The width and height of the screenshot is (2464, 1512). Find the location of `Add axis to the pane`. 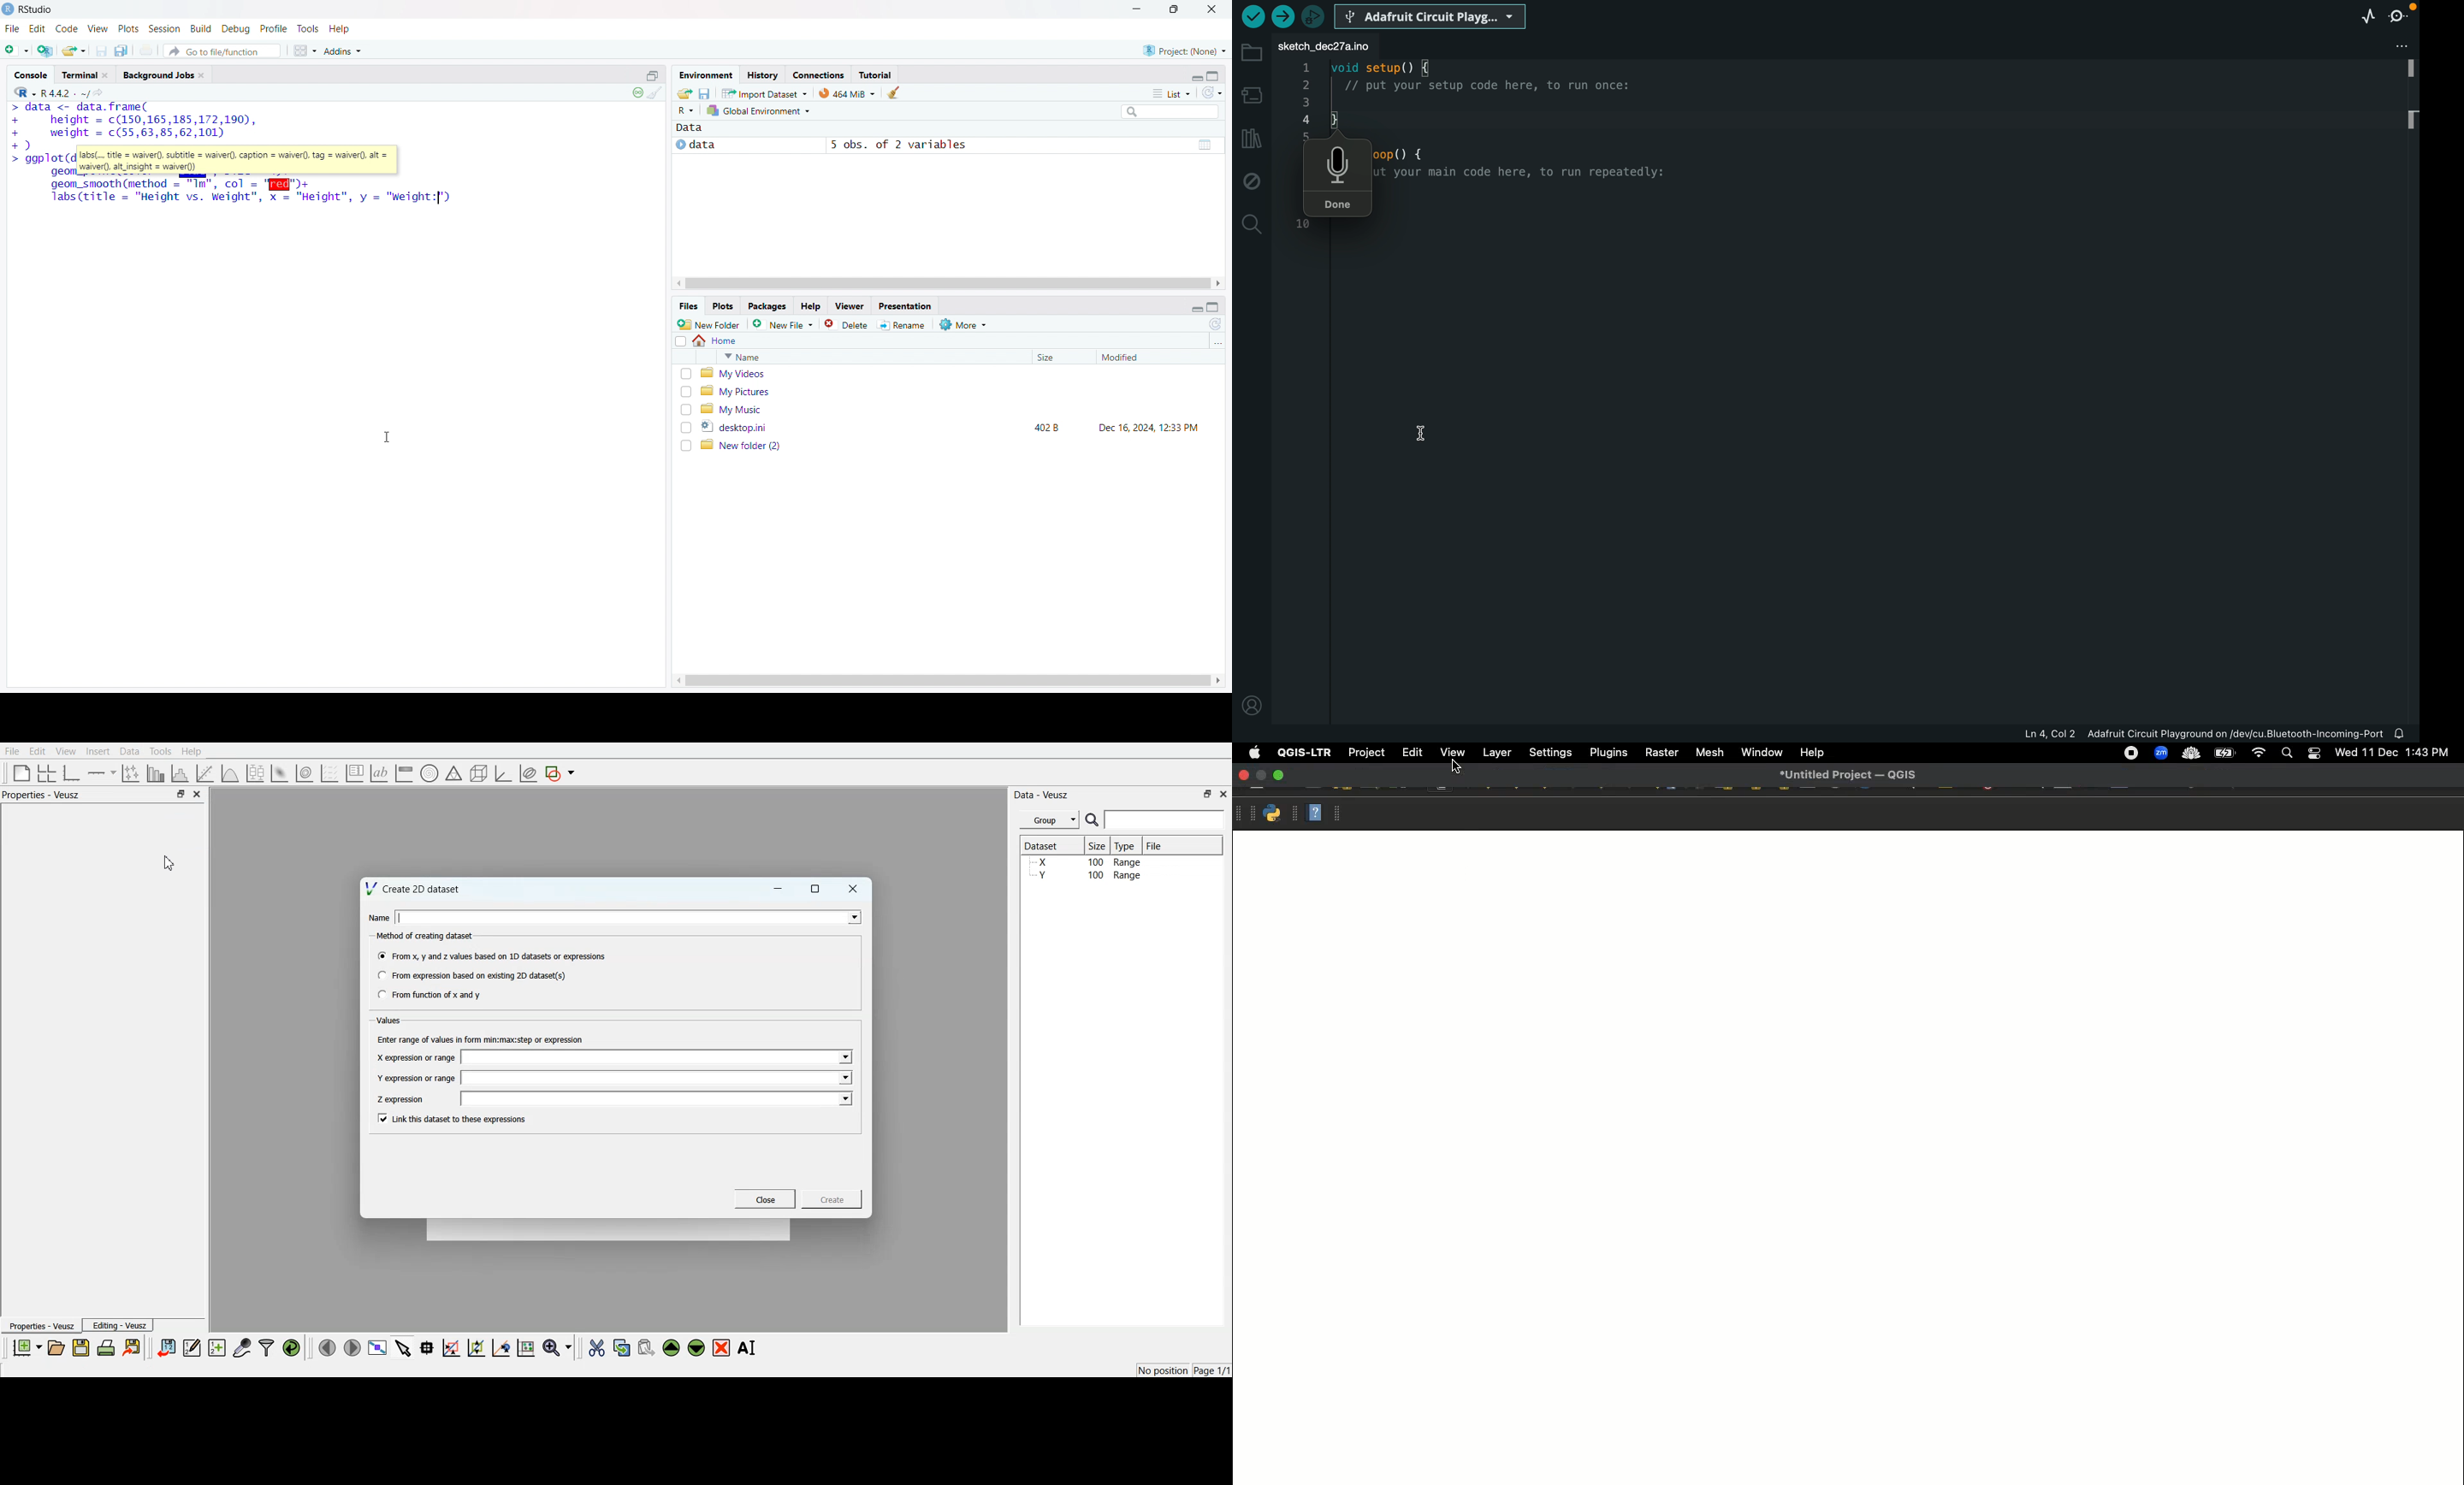

Add axis to the pane is located at coordinates (101, 774).